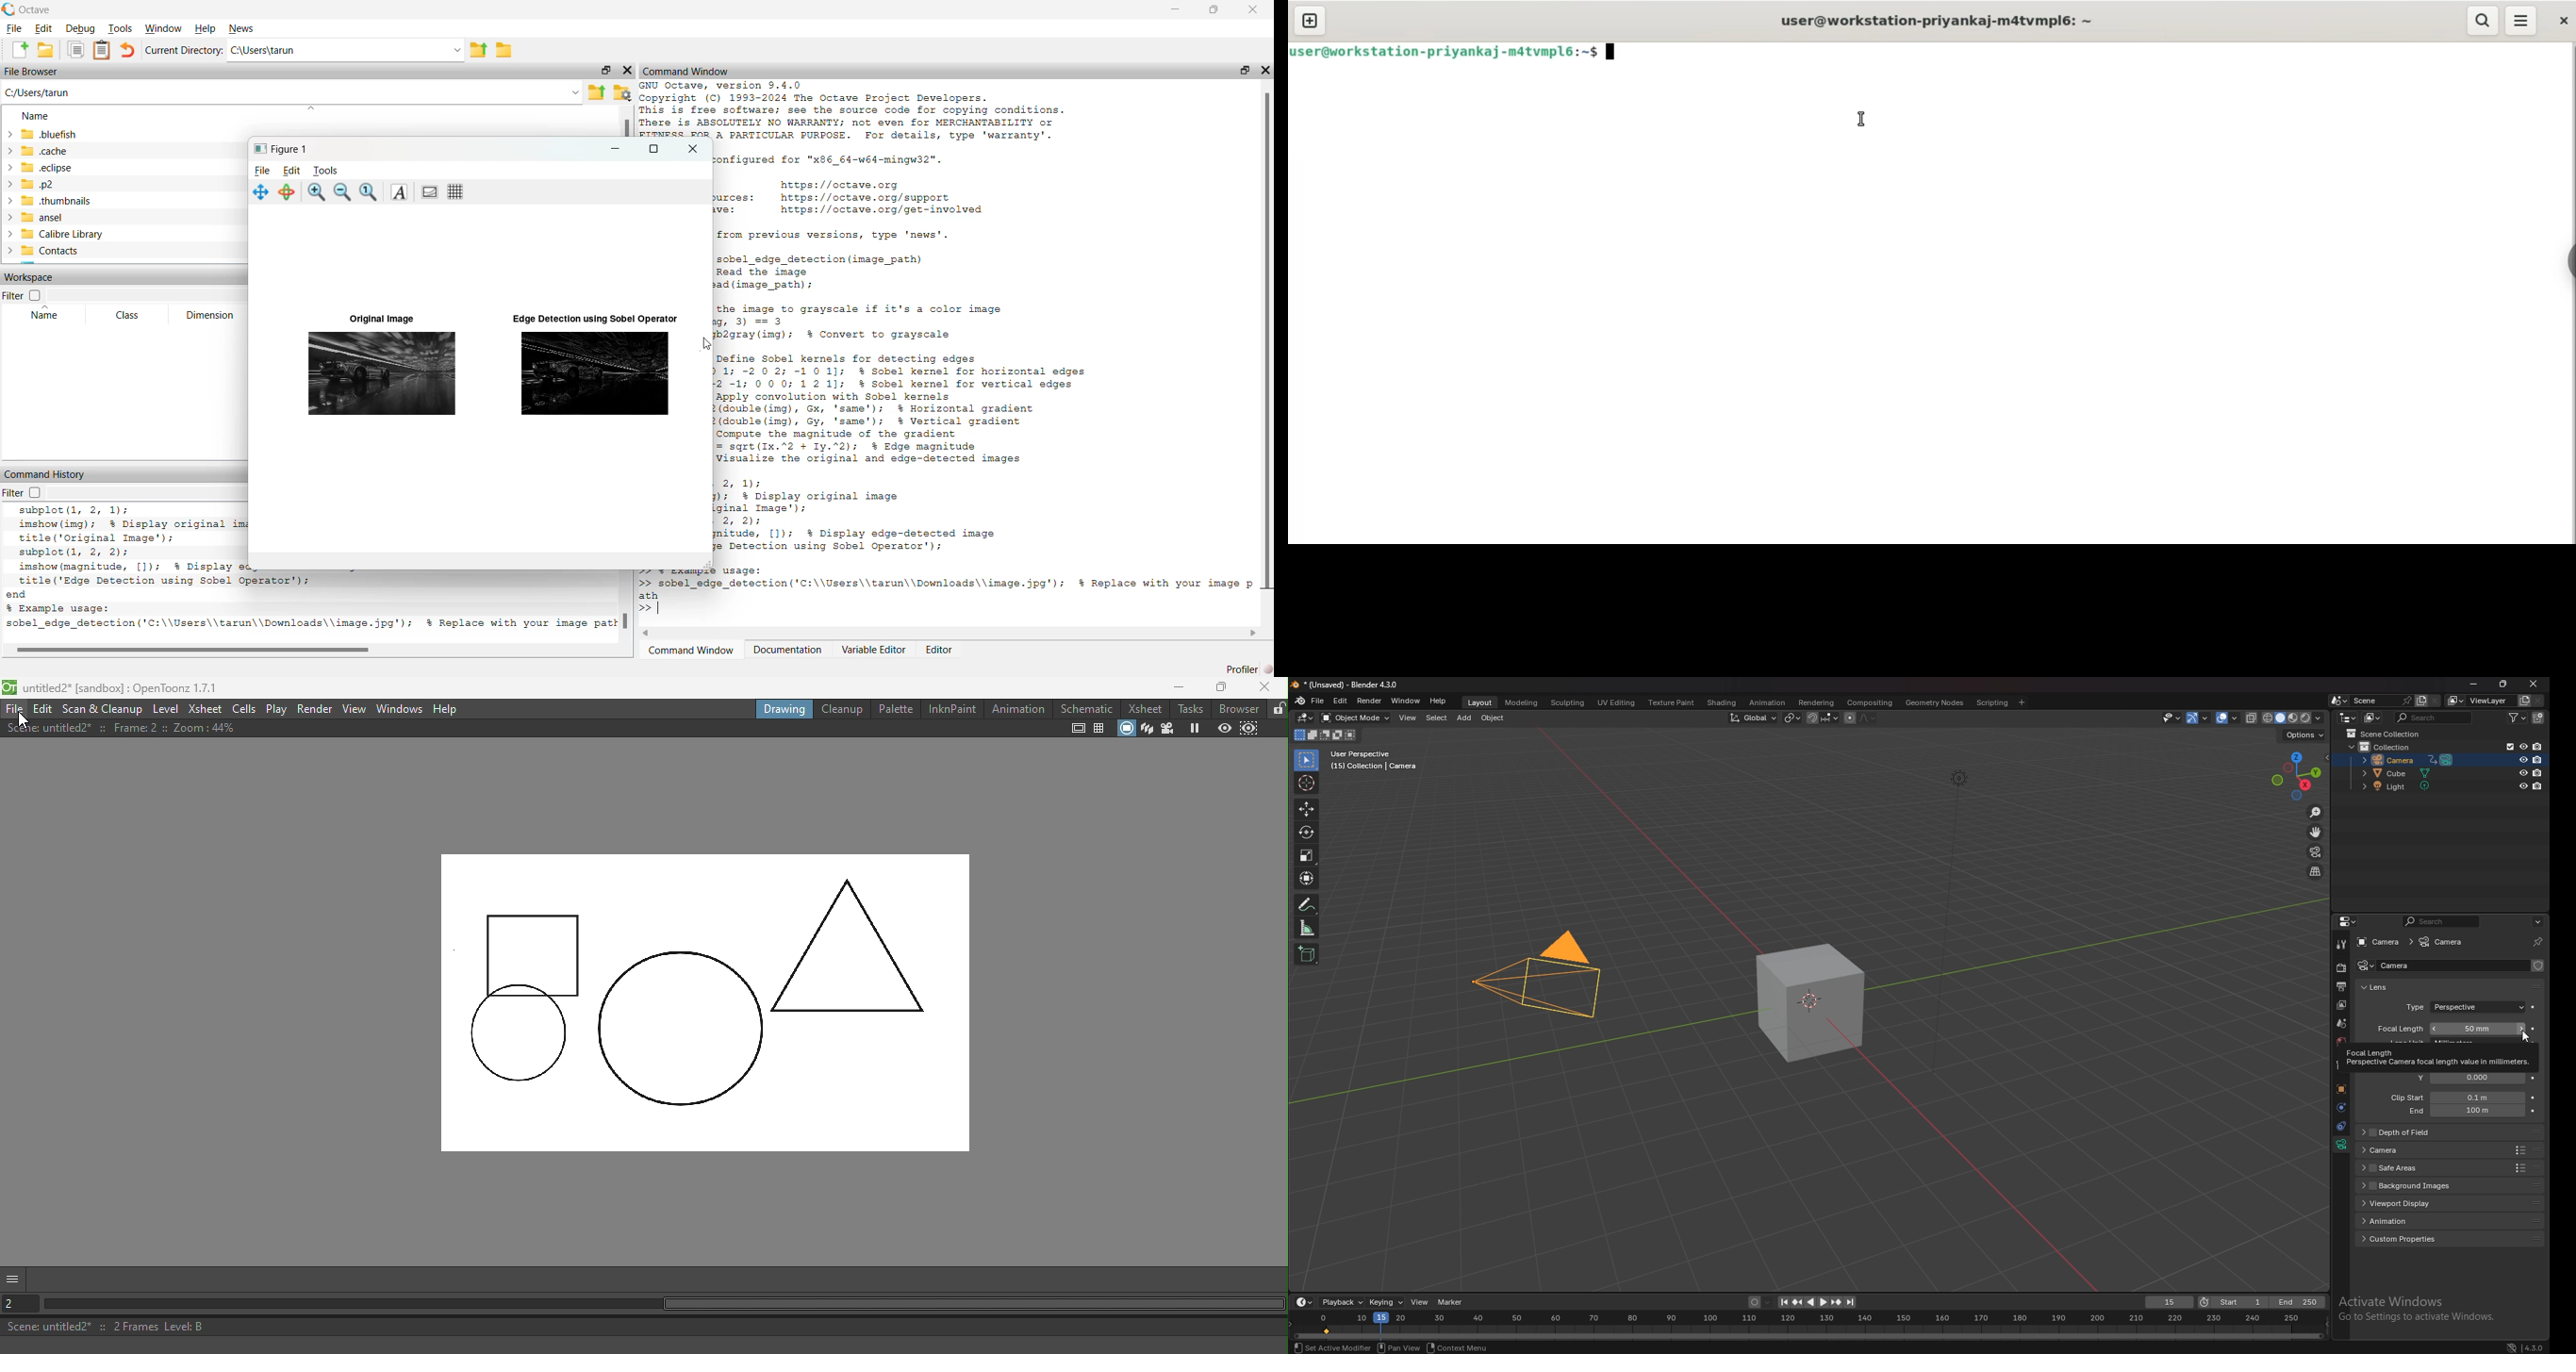 This screenshot has width=2576, height=1372. I want to click on image, so click(380, 376).